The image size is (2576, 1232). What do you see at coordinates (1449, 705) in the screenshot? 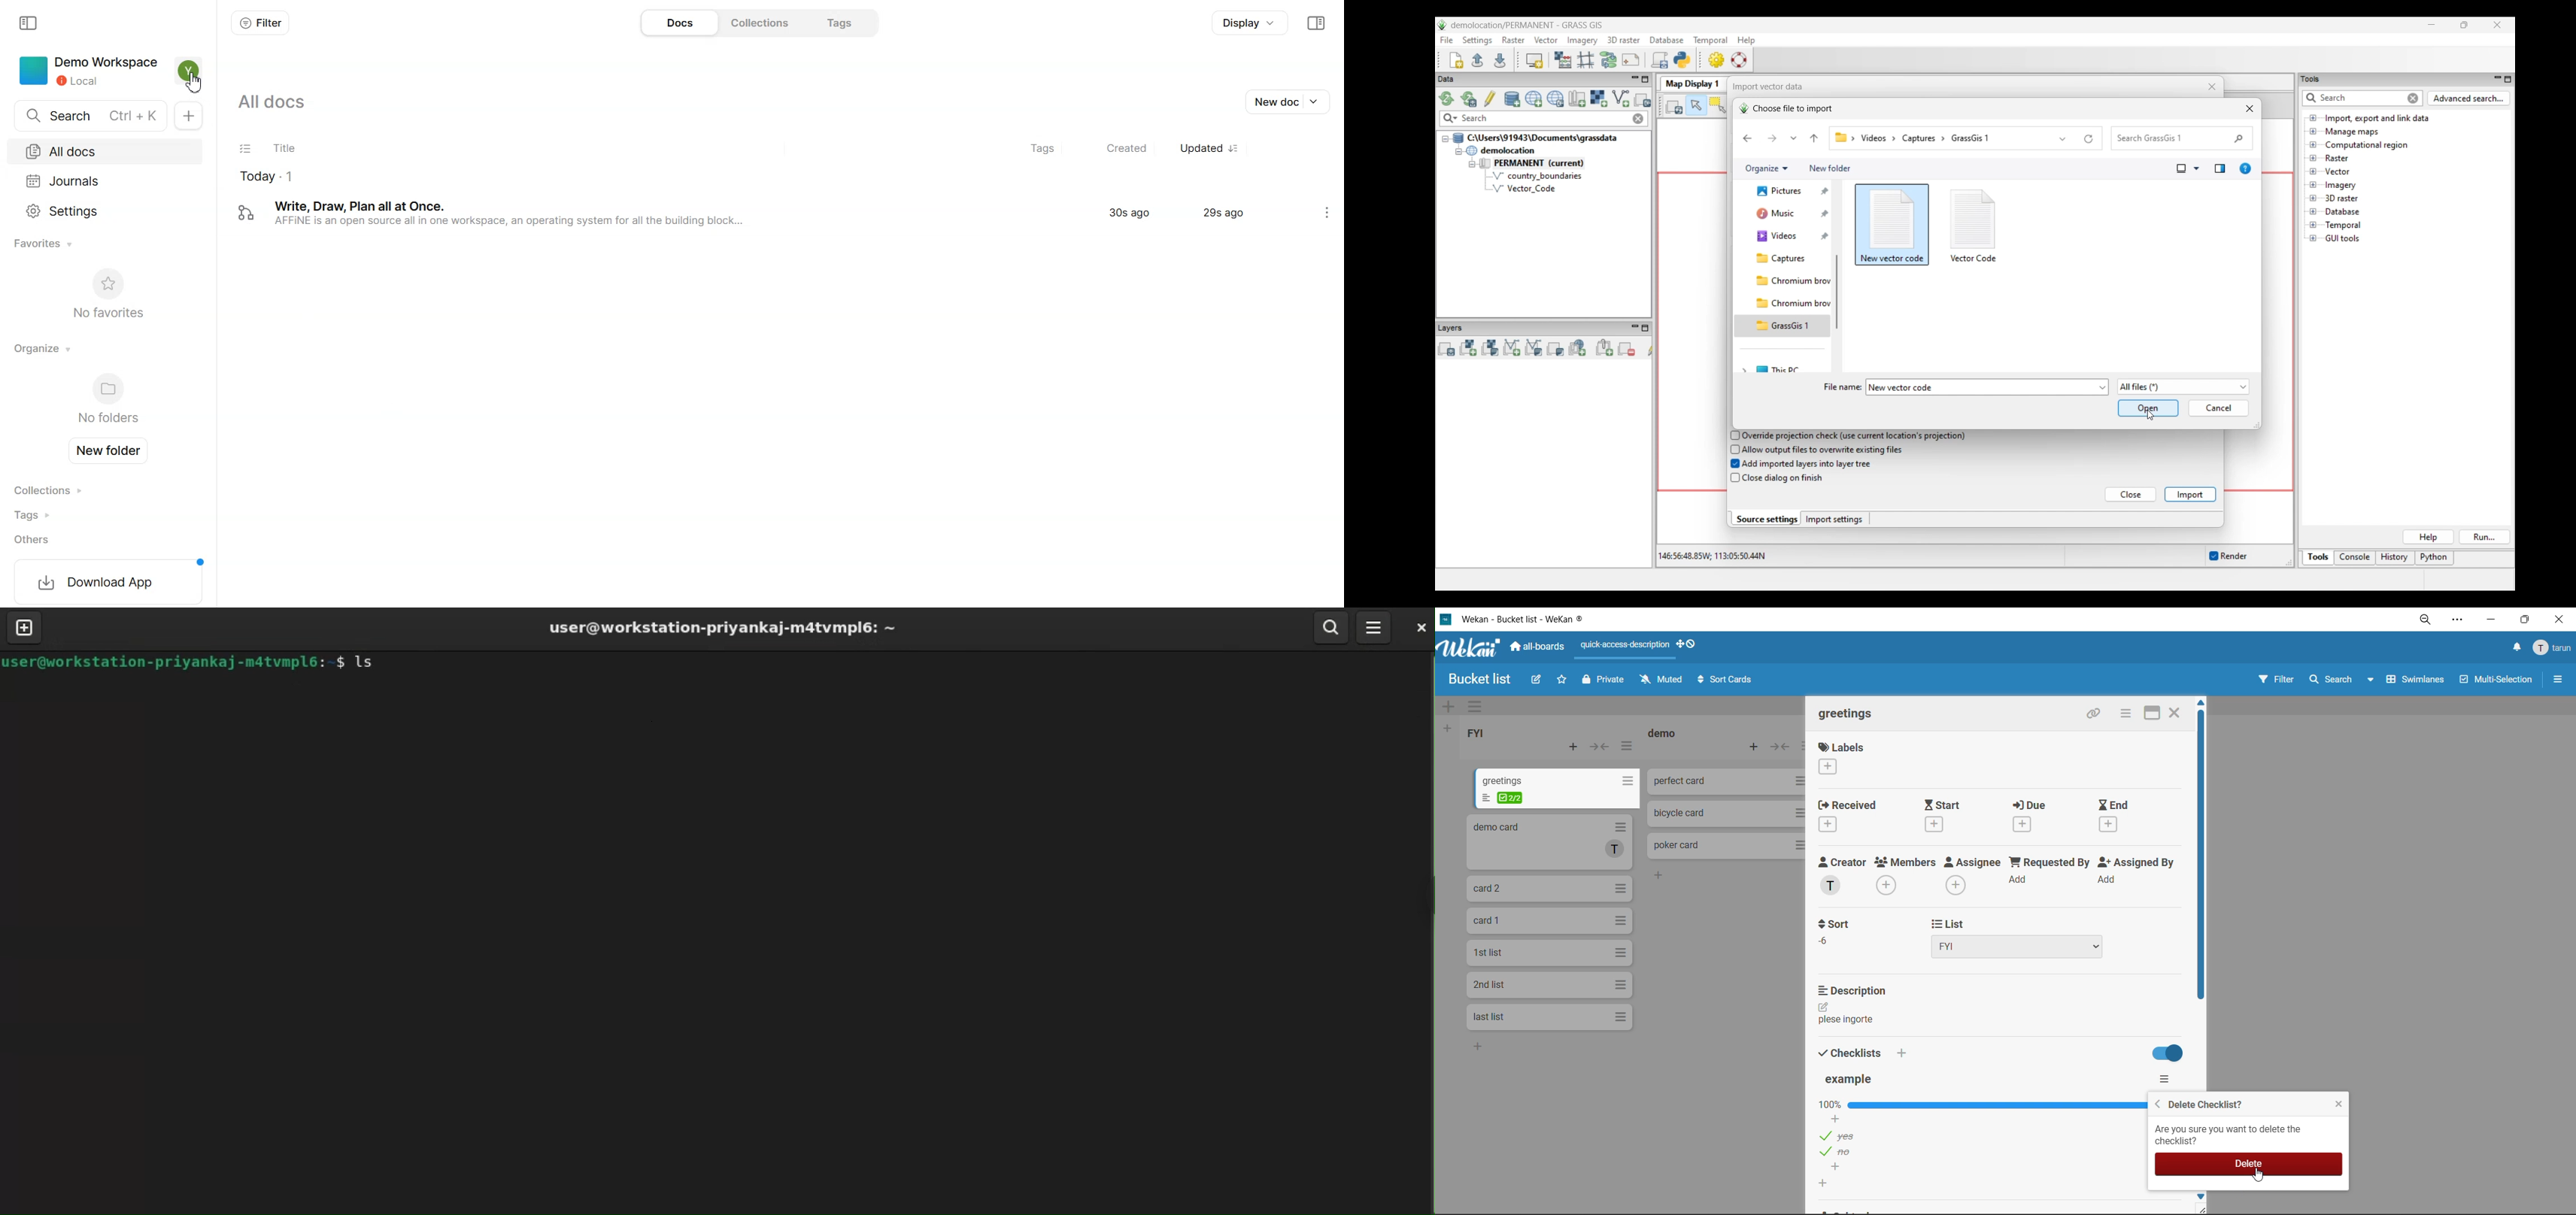
I see `add swimlane` at bounding box center [1449, 705].